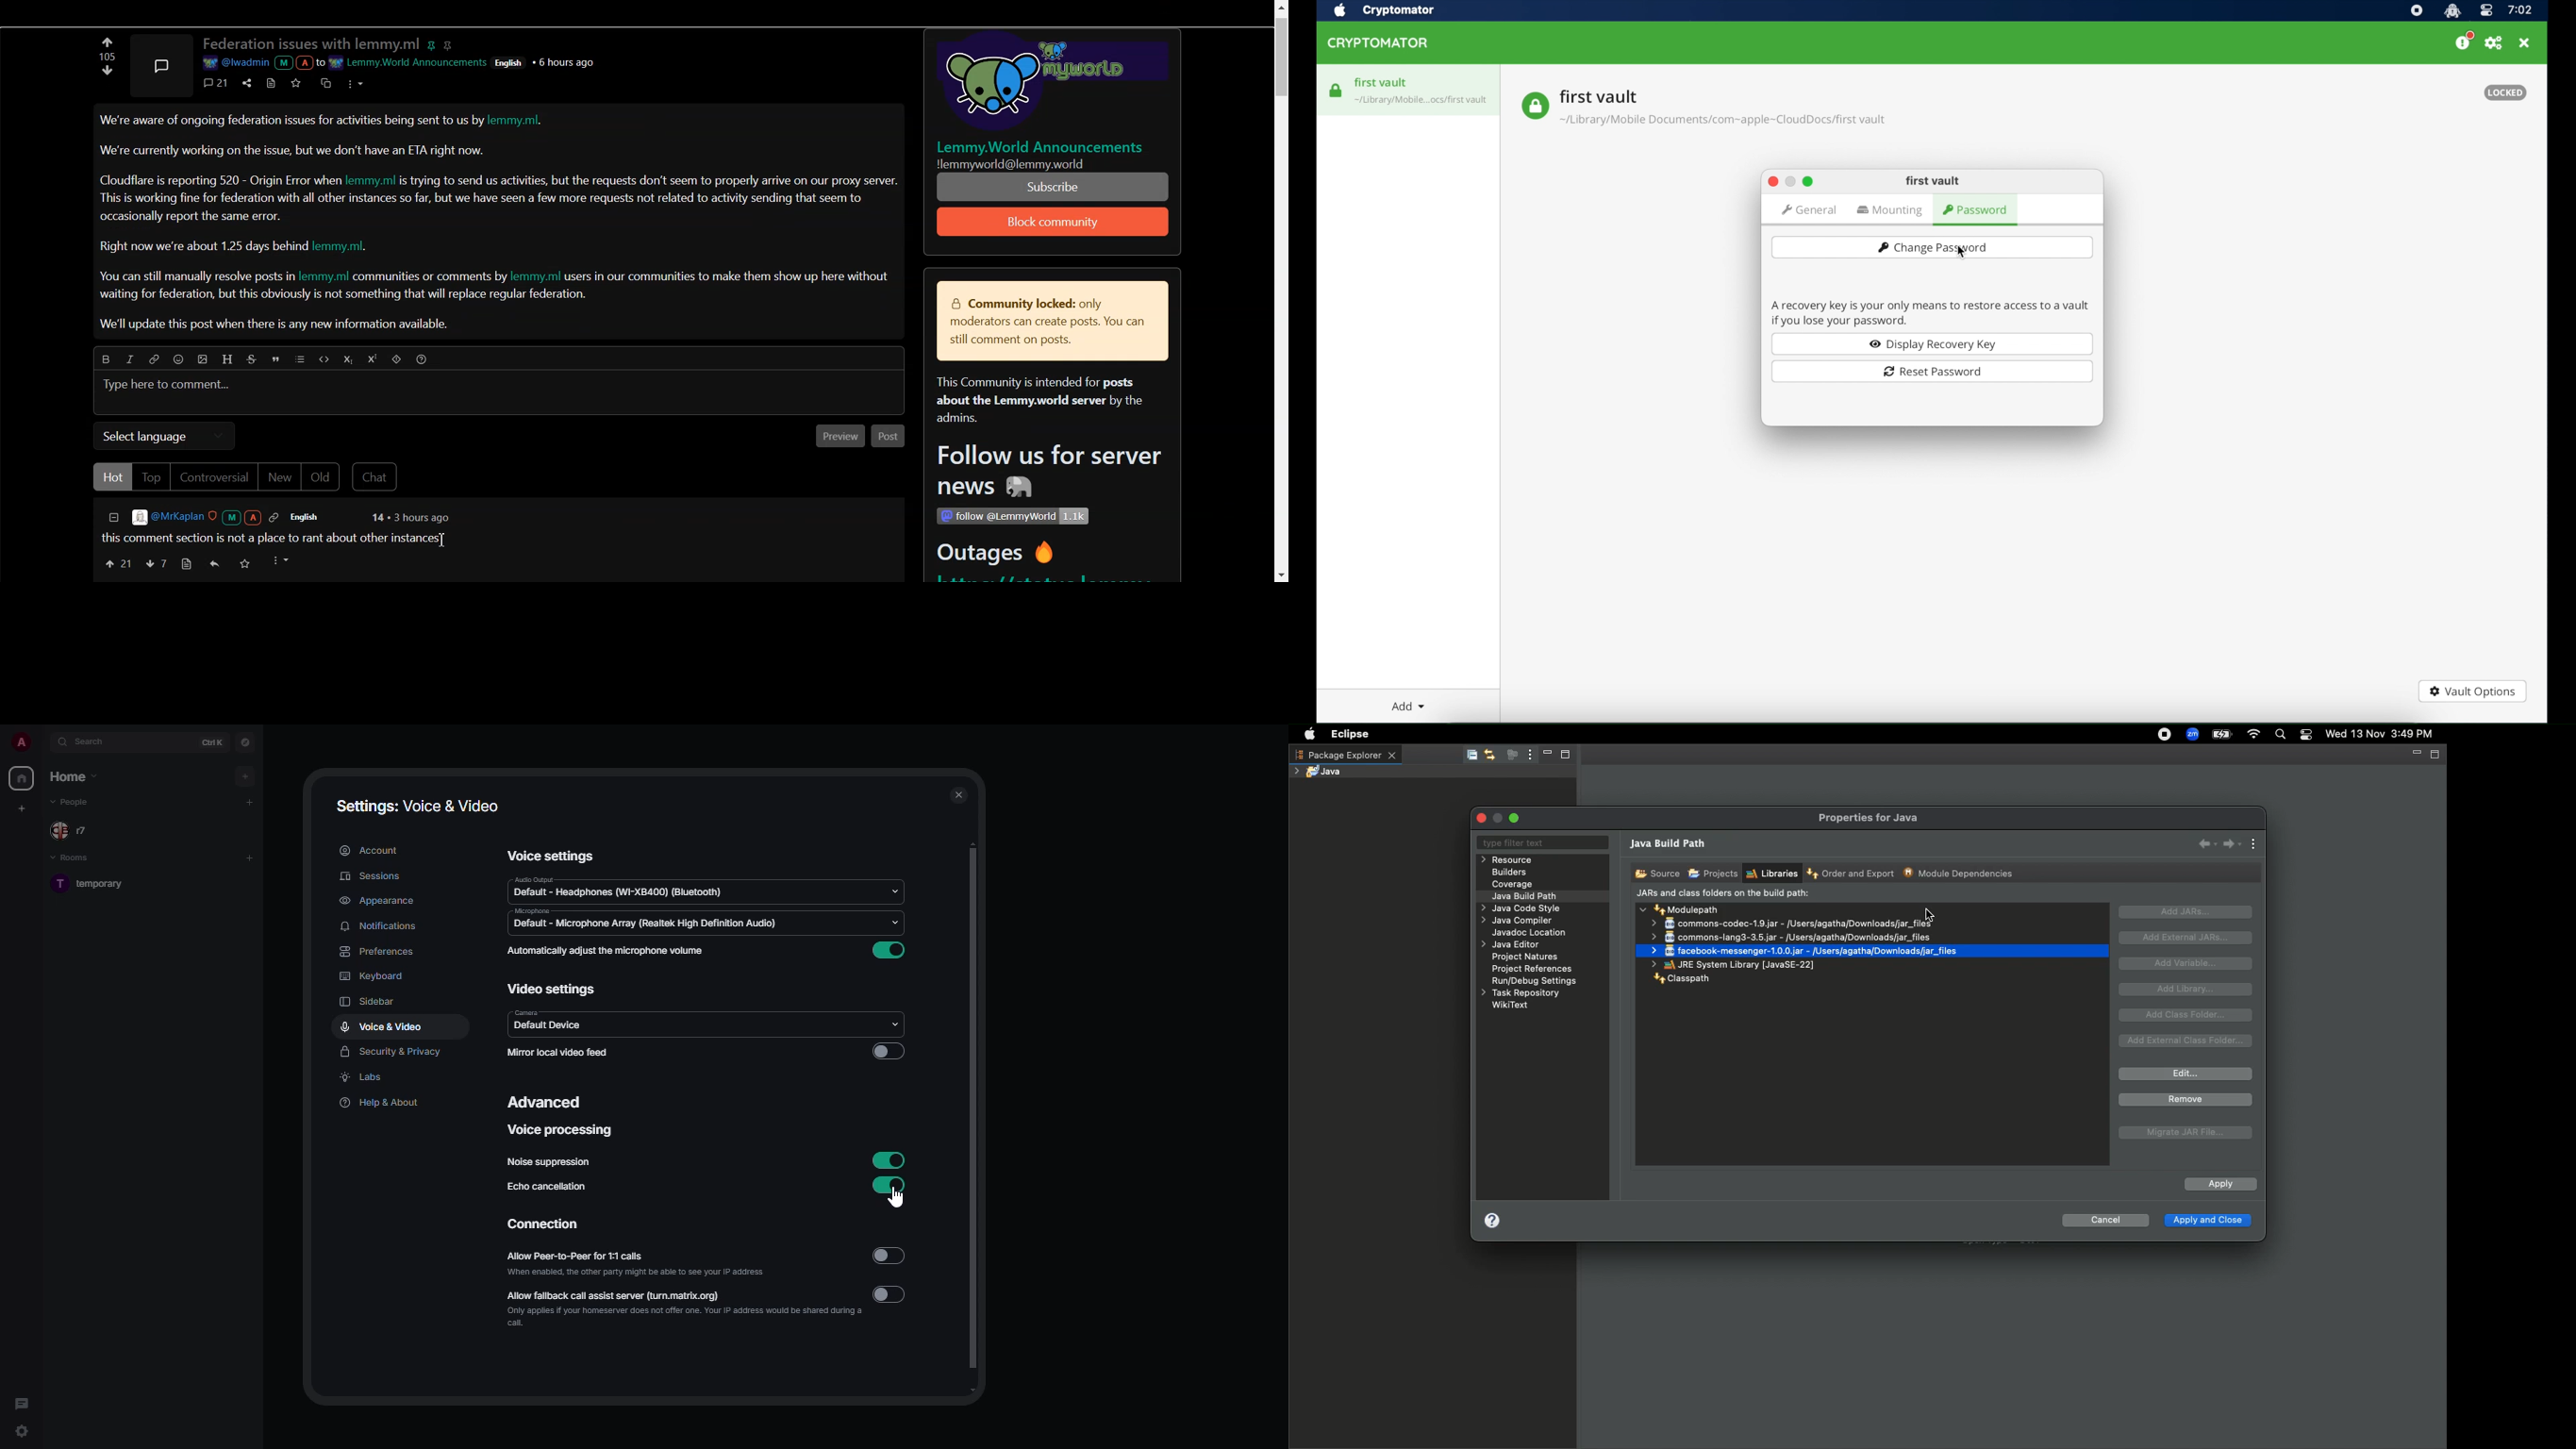 This screenshot has width=2576, height=1456. Describe the element at coordinates (182, 361) in the screenshot. I see `Emoji` at that location.